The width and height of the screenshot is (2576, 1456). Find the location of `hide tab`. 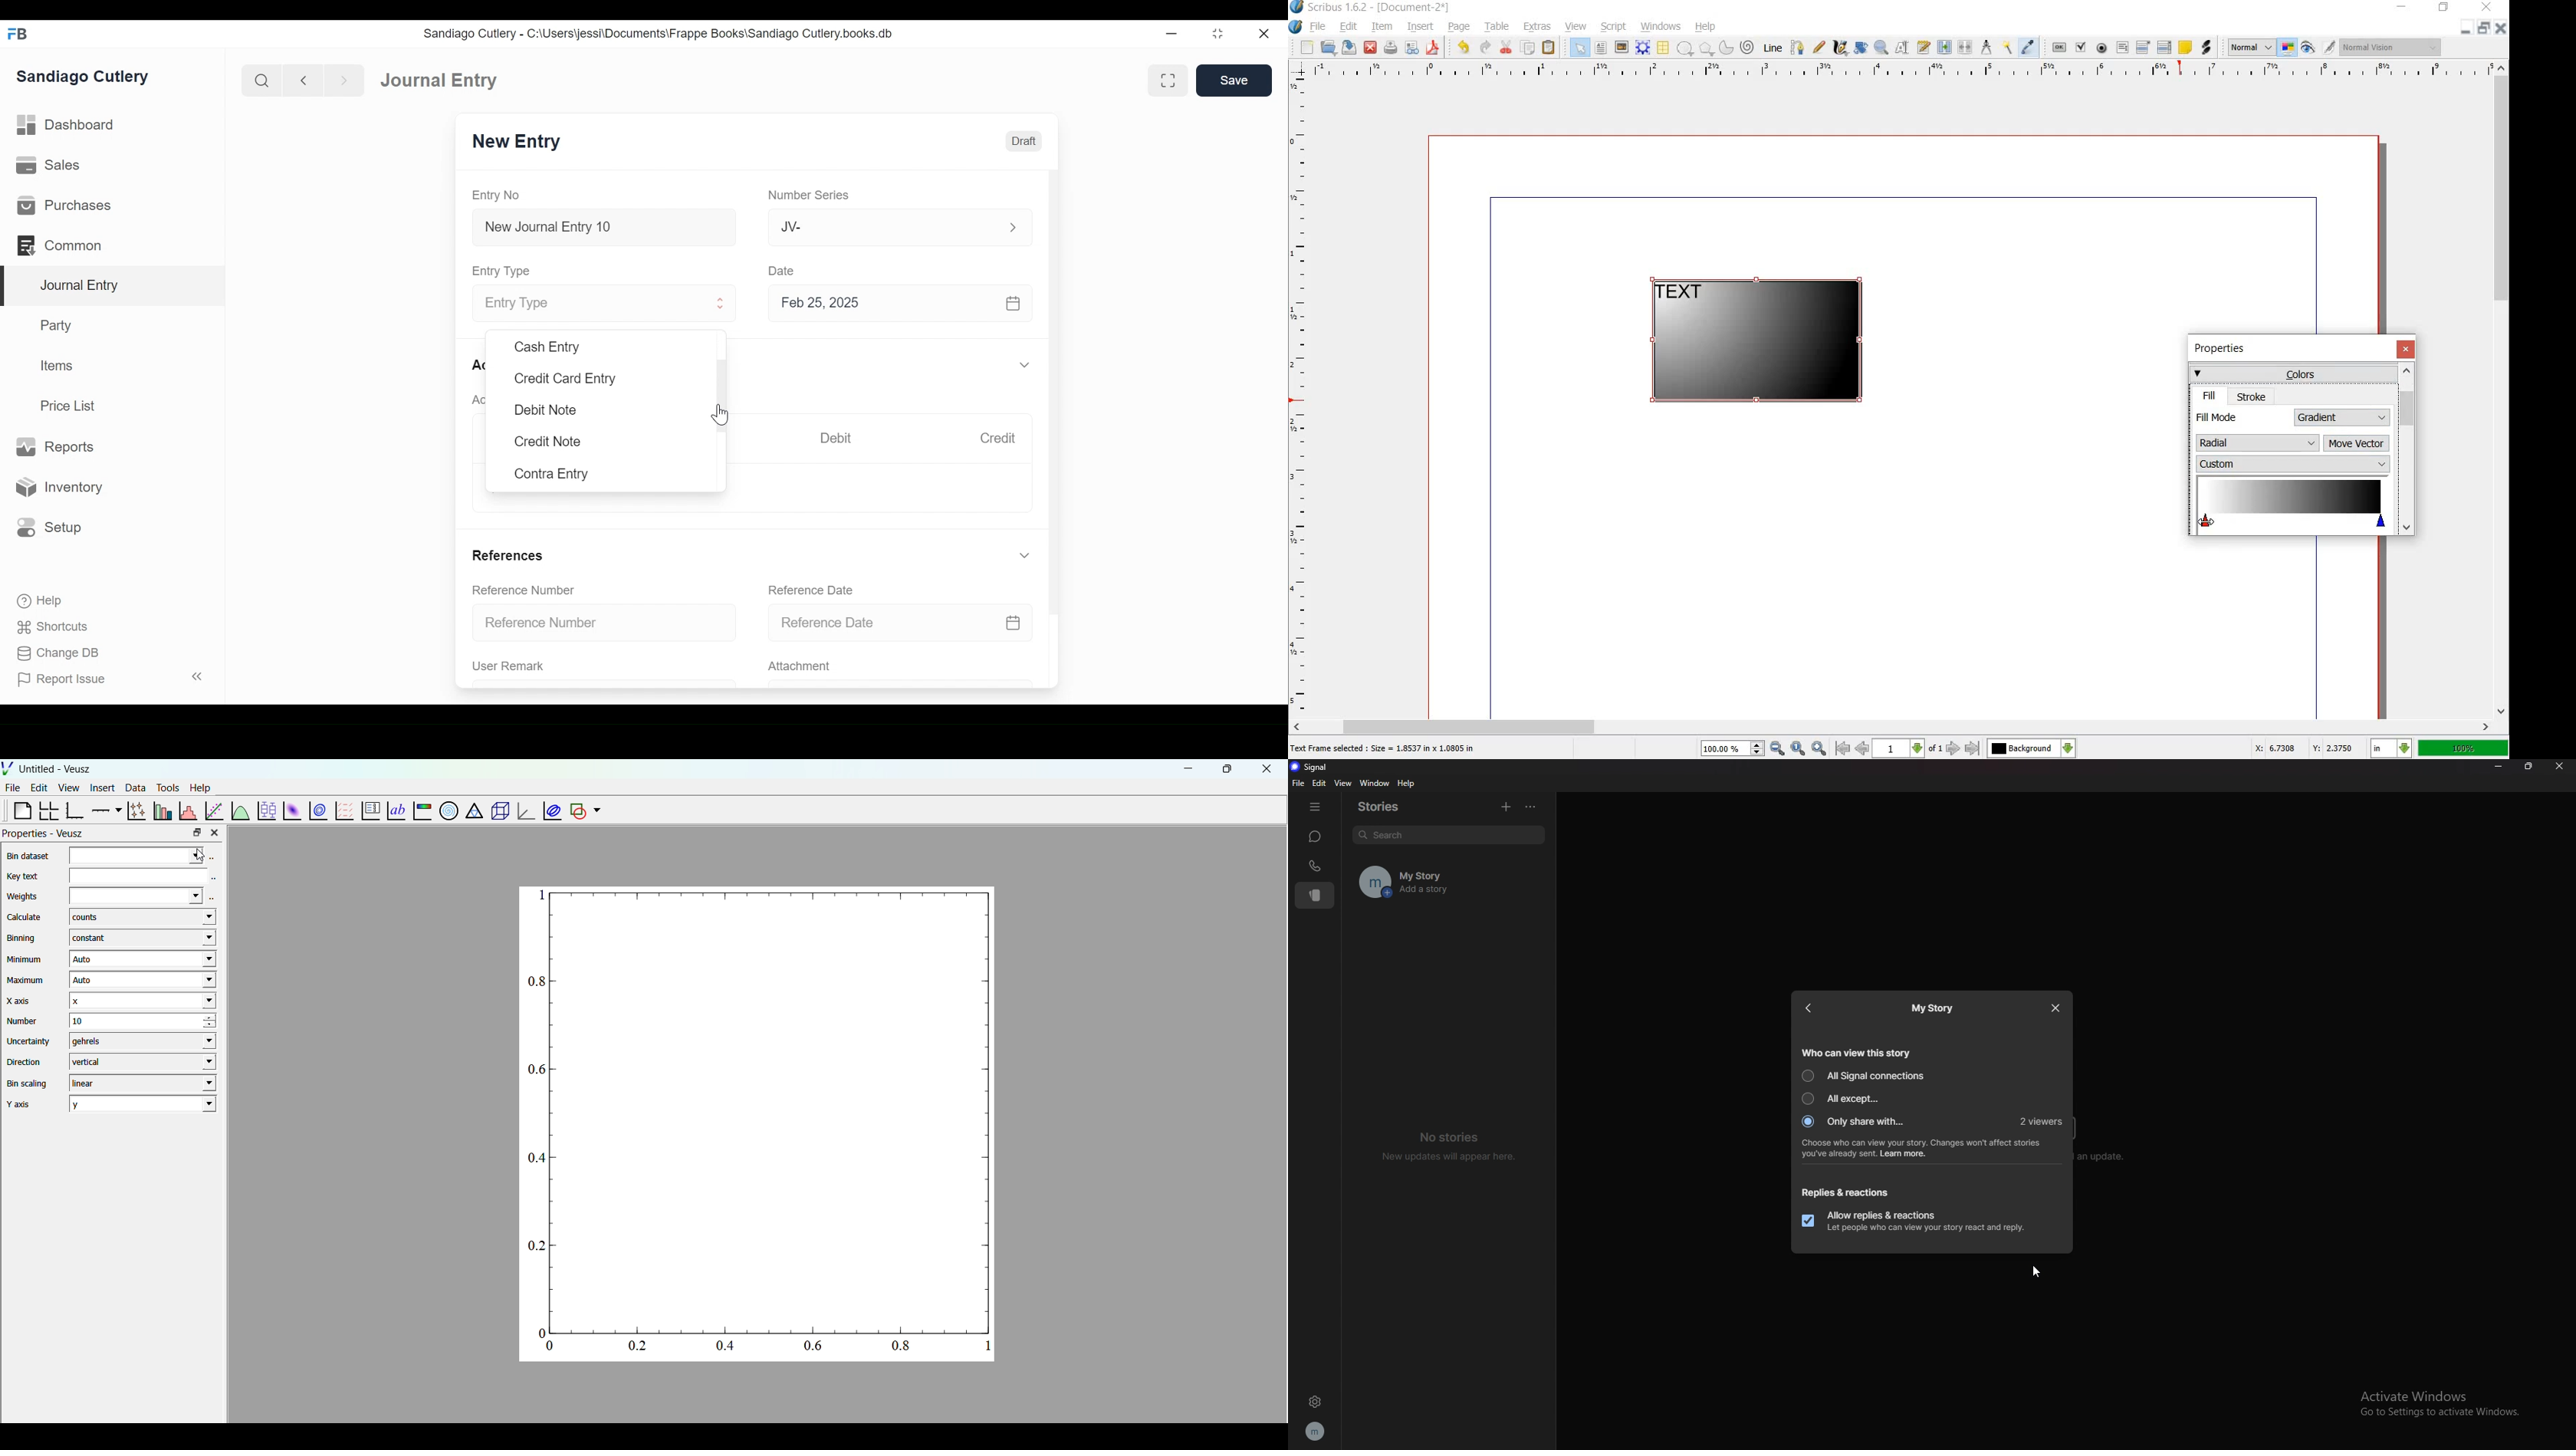

hide tab is located at coordinates (1315, 807).